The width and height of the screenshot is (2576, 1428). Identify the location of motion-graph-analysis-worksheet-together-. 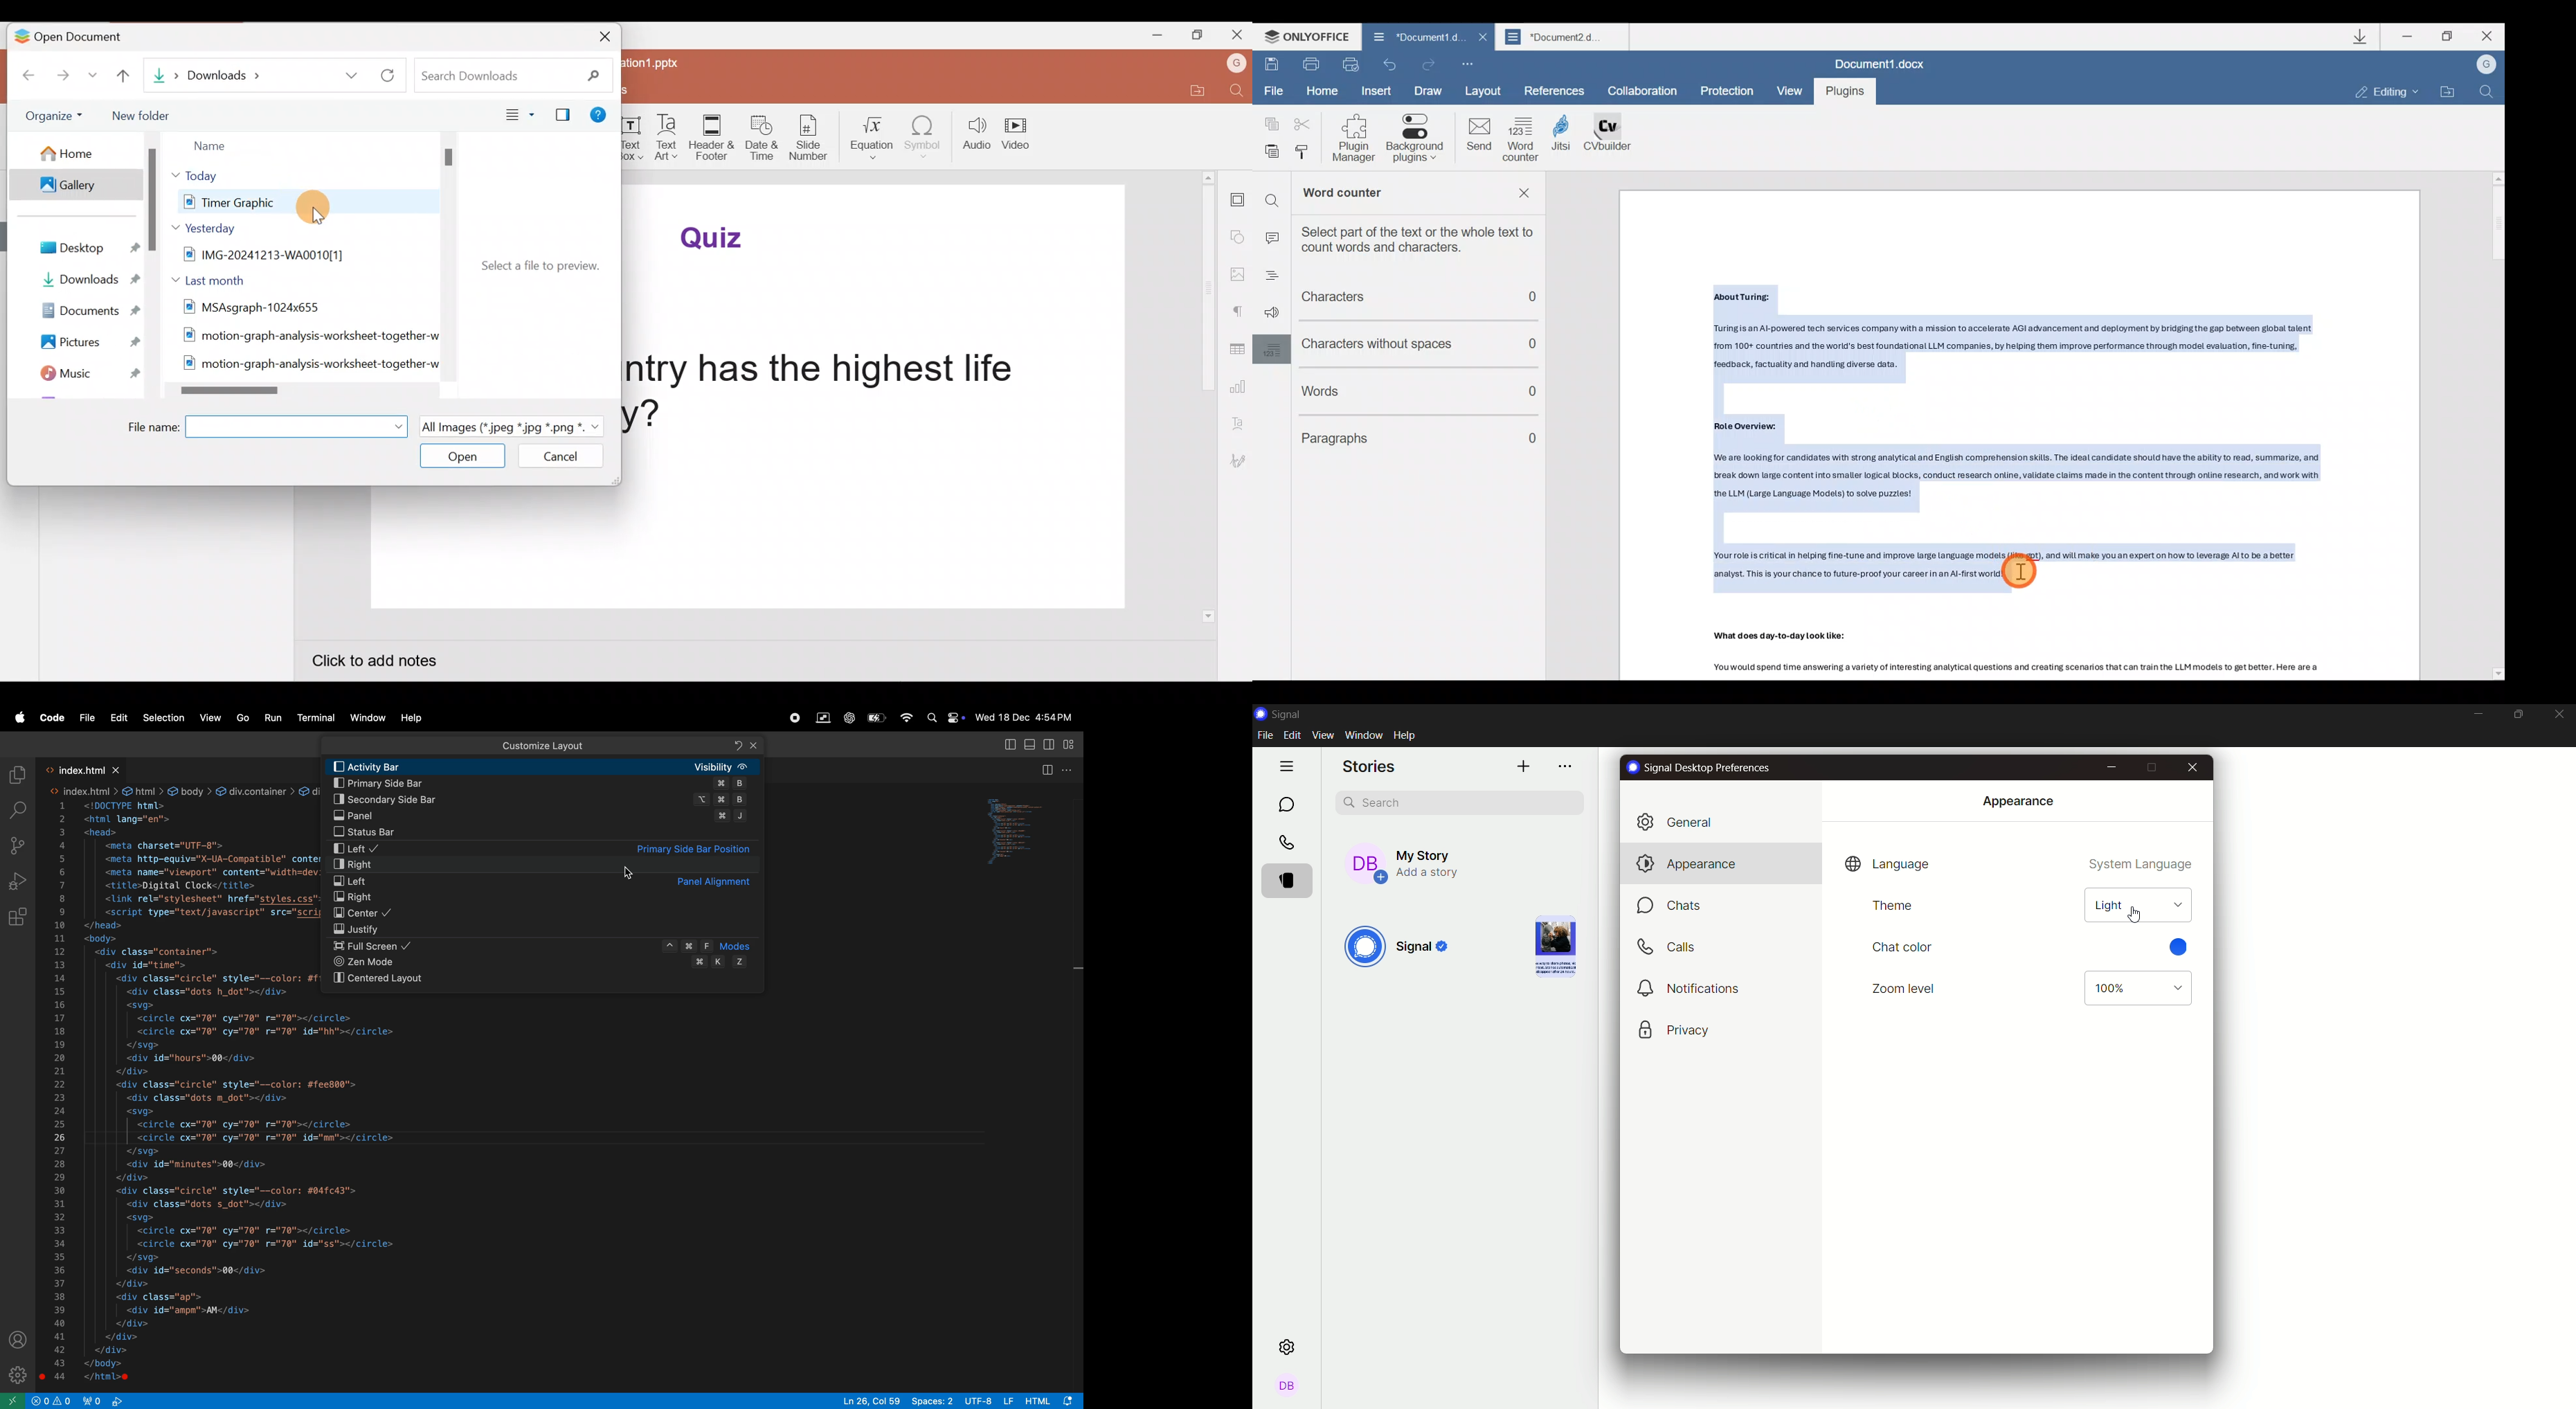
(304, 338).